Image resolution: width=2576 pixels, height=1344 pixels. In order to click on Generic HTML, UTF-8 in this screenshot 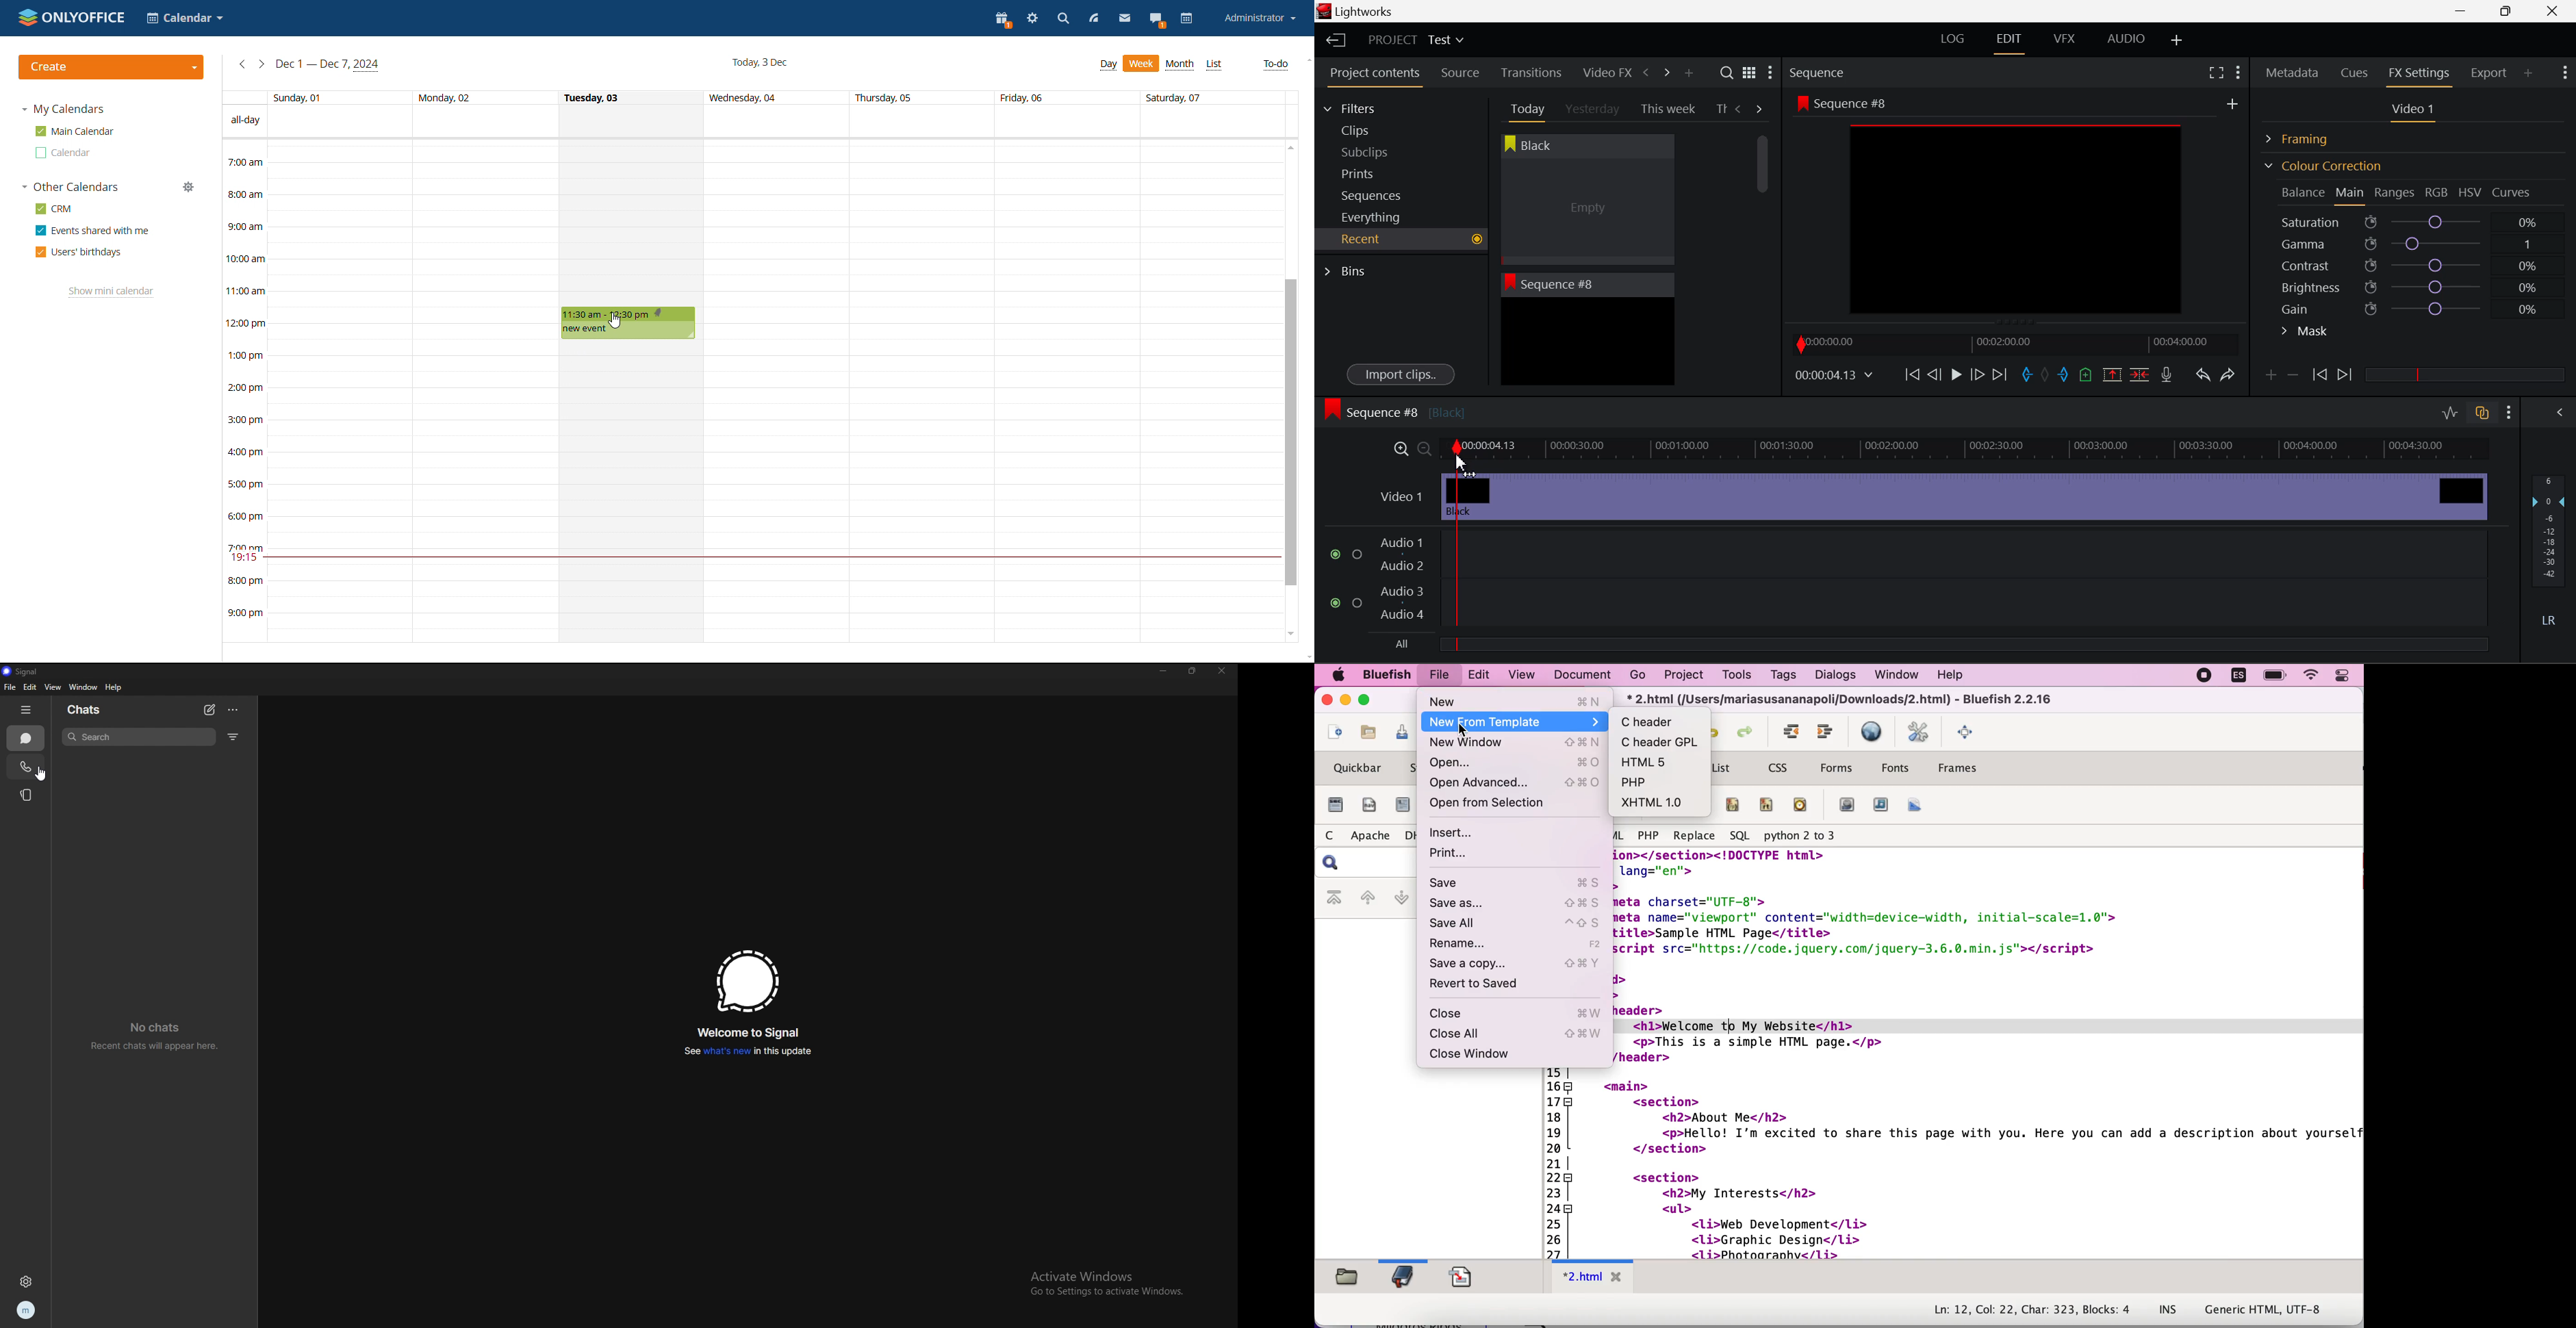, I will do `click(2275, 1309)`.